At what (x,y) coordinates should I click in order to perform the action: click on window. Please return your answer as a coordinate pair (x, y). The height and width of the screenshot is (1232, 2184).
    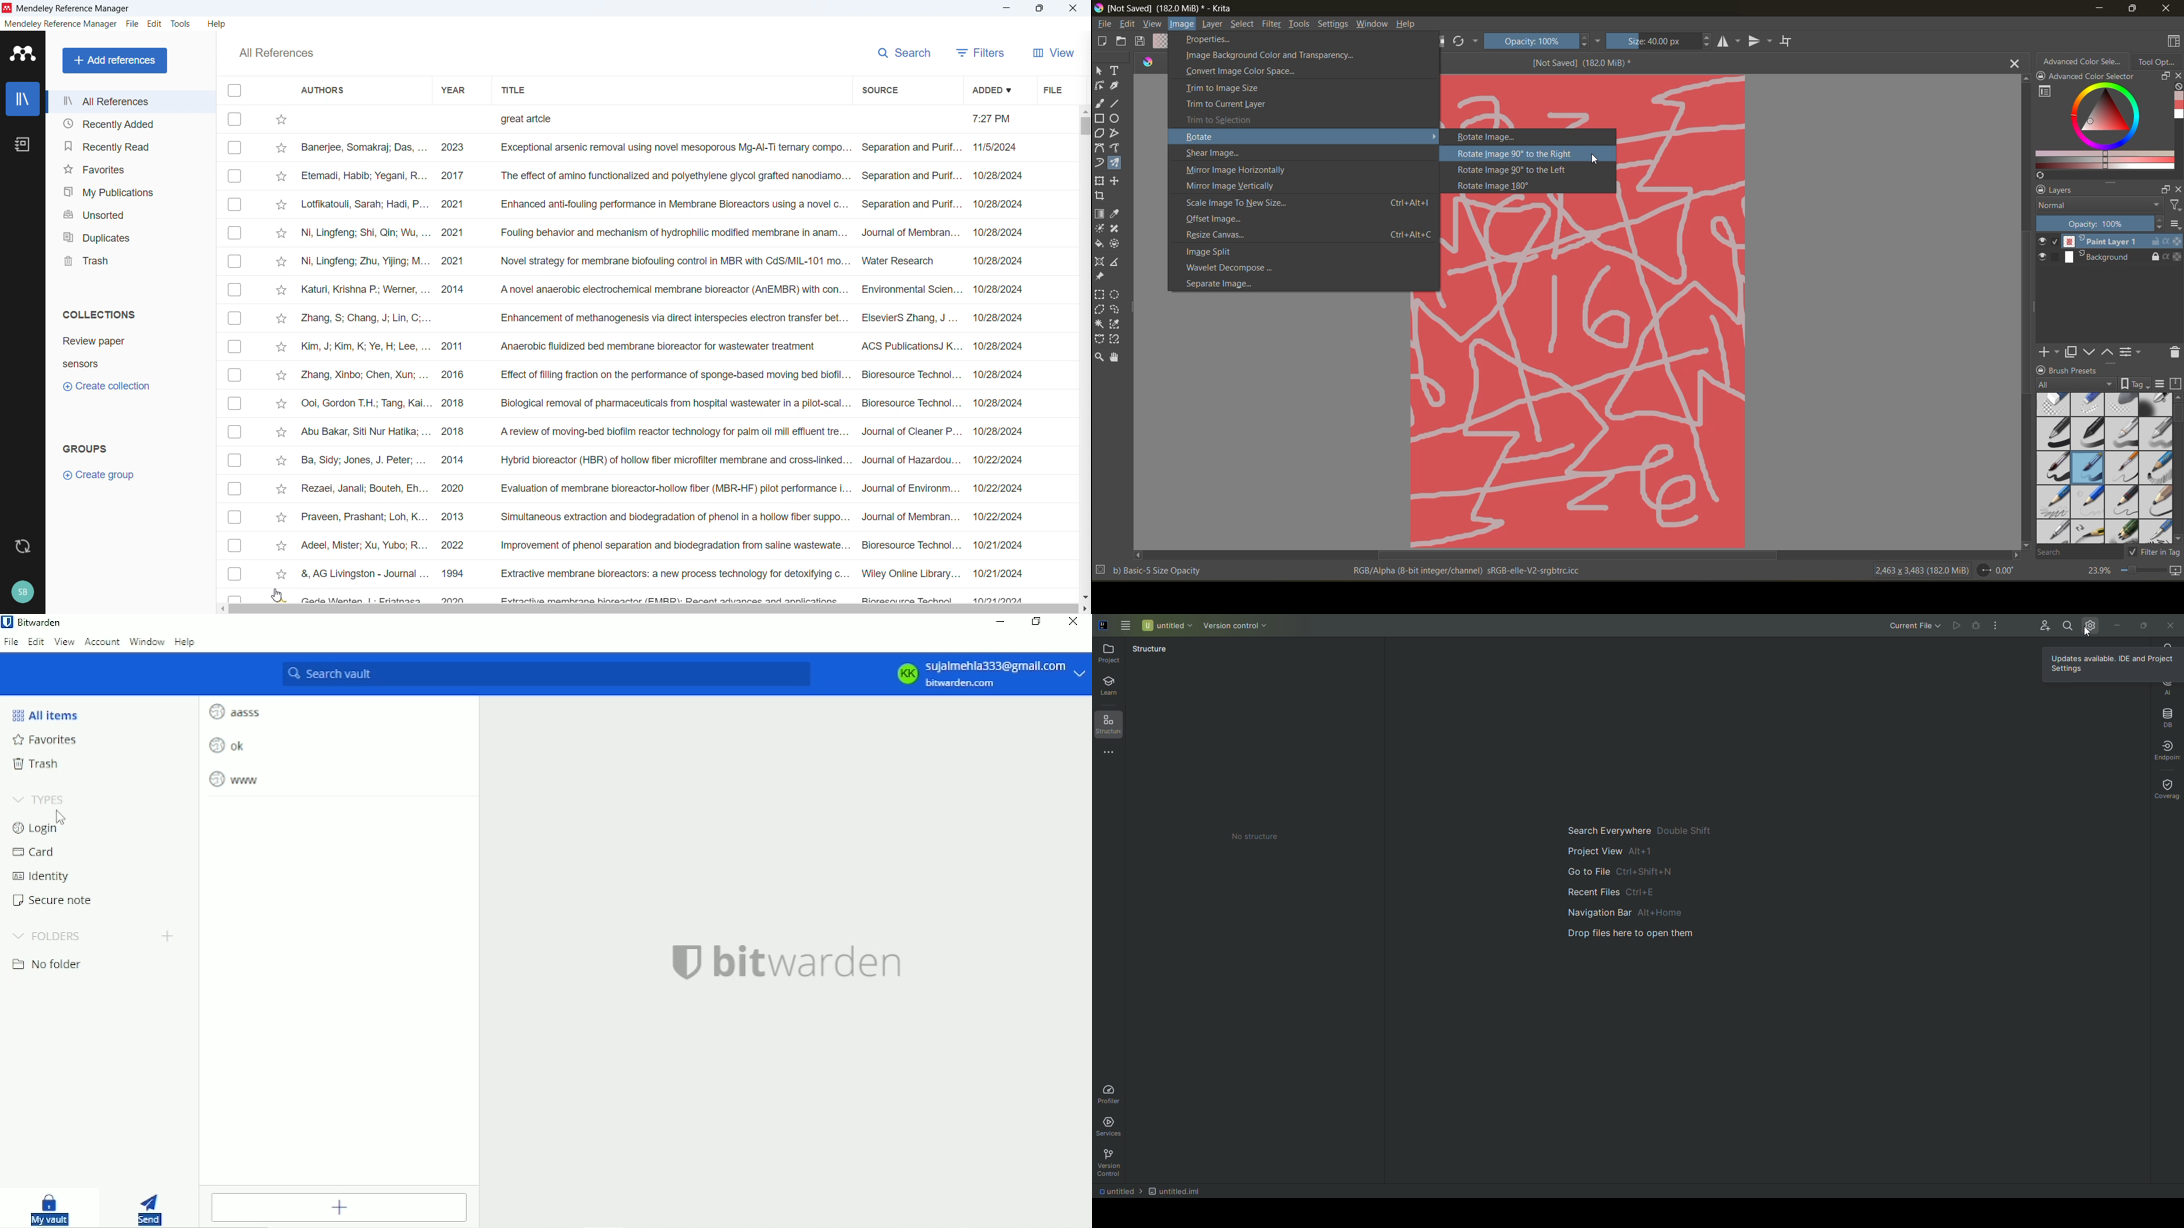
    Looking at the image, I should click on (1375, 26).